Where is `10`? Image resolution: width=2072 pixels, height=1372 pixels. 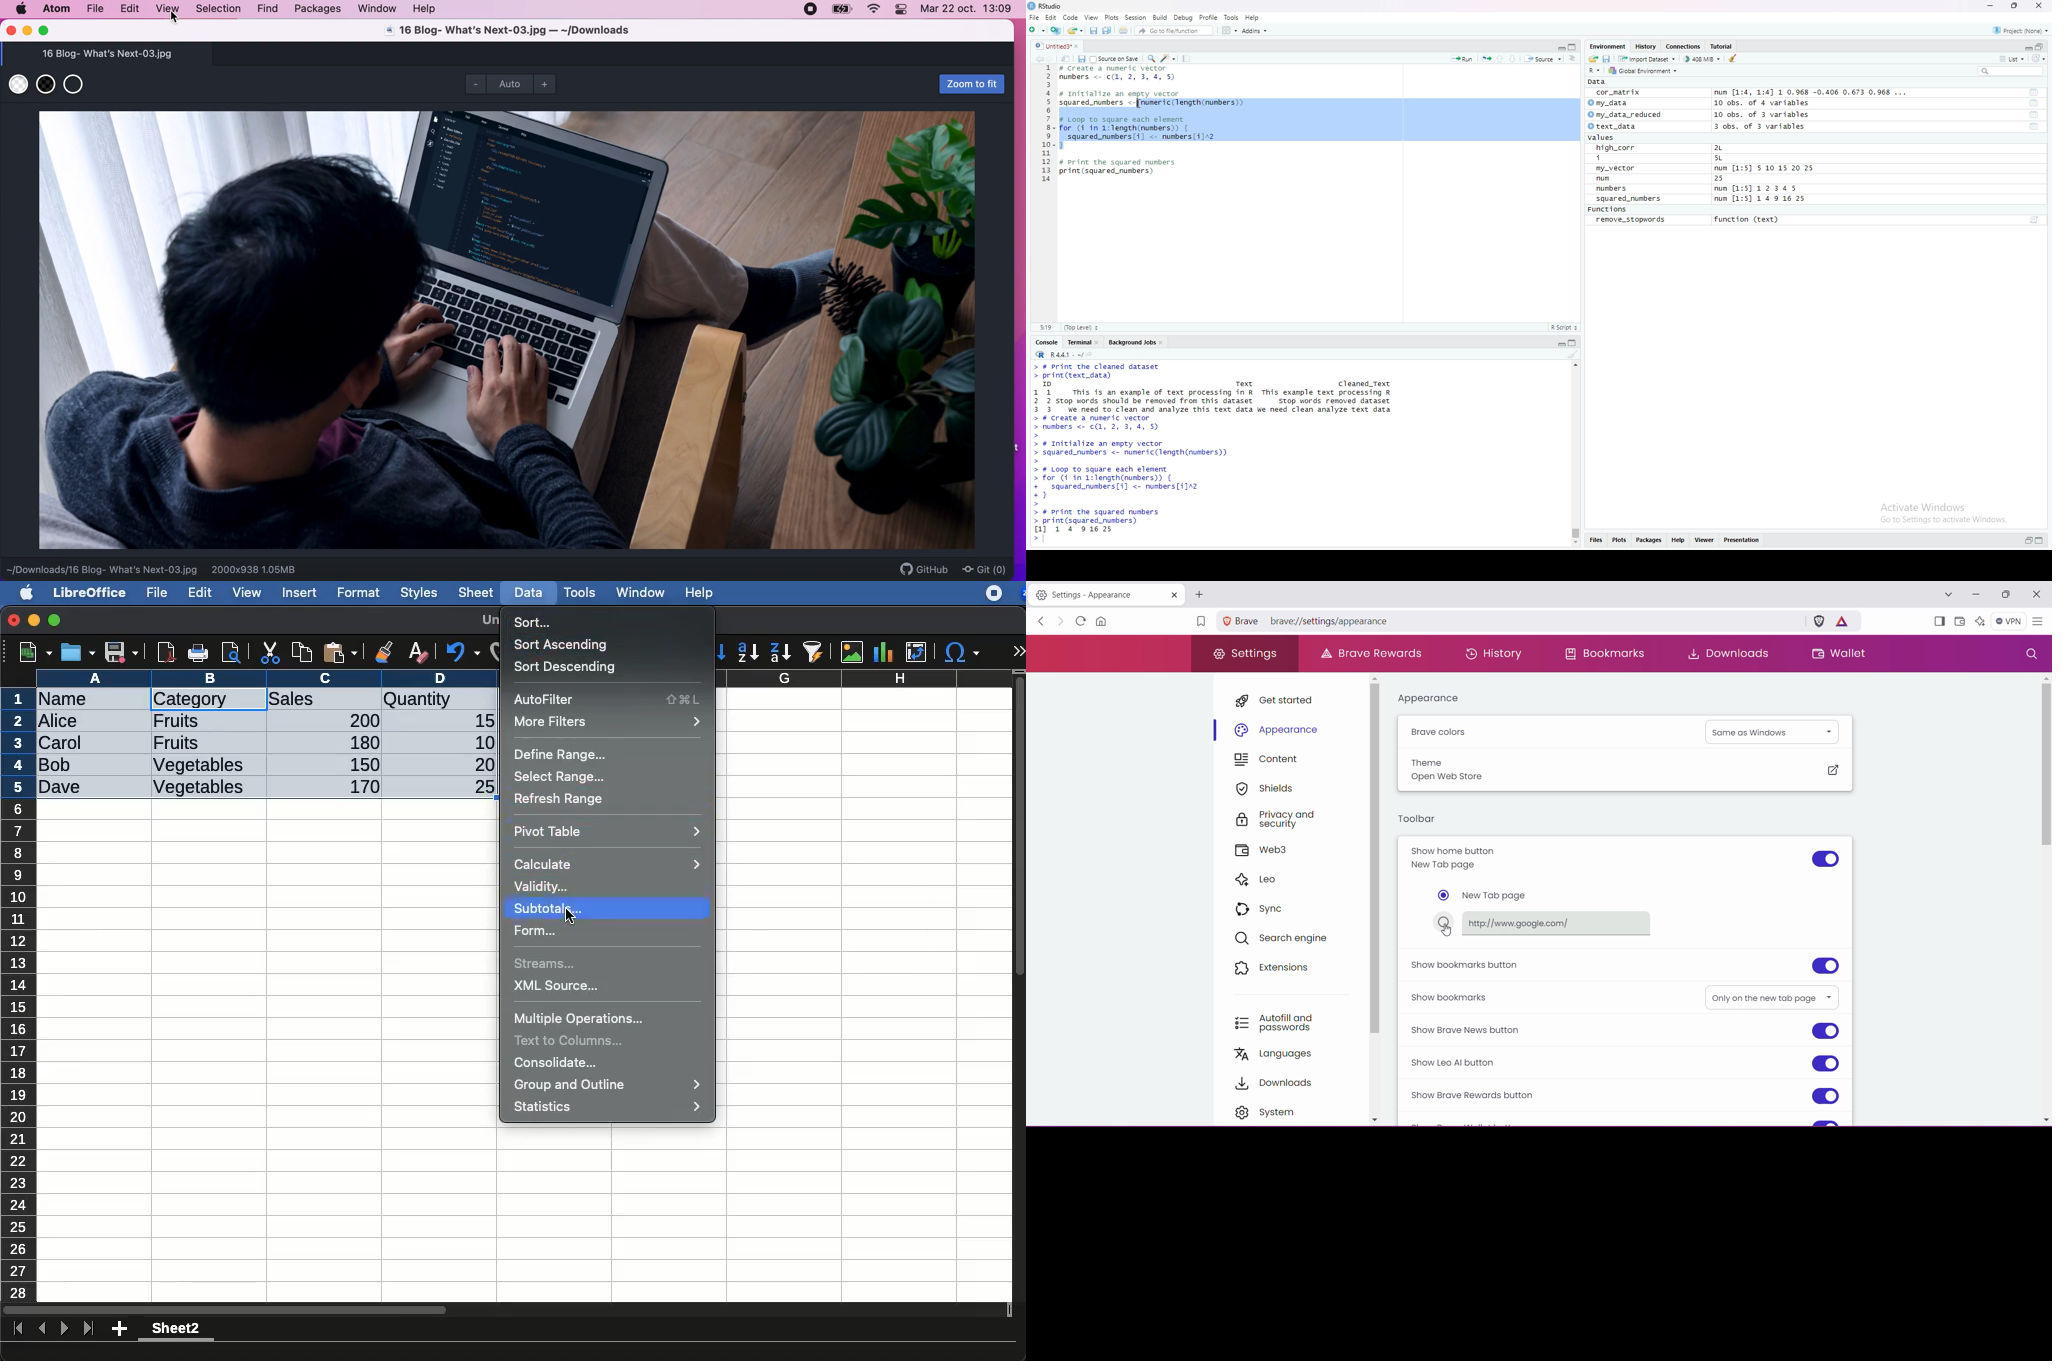 10 is located at coordinates (479, 741).